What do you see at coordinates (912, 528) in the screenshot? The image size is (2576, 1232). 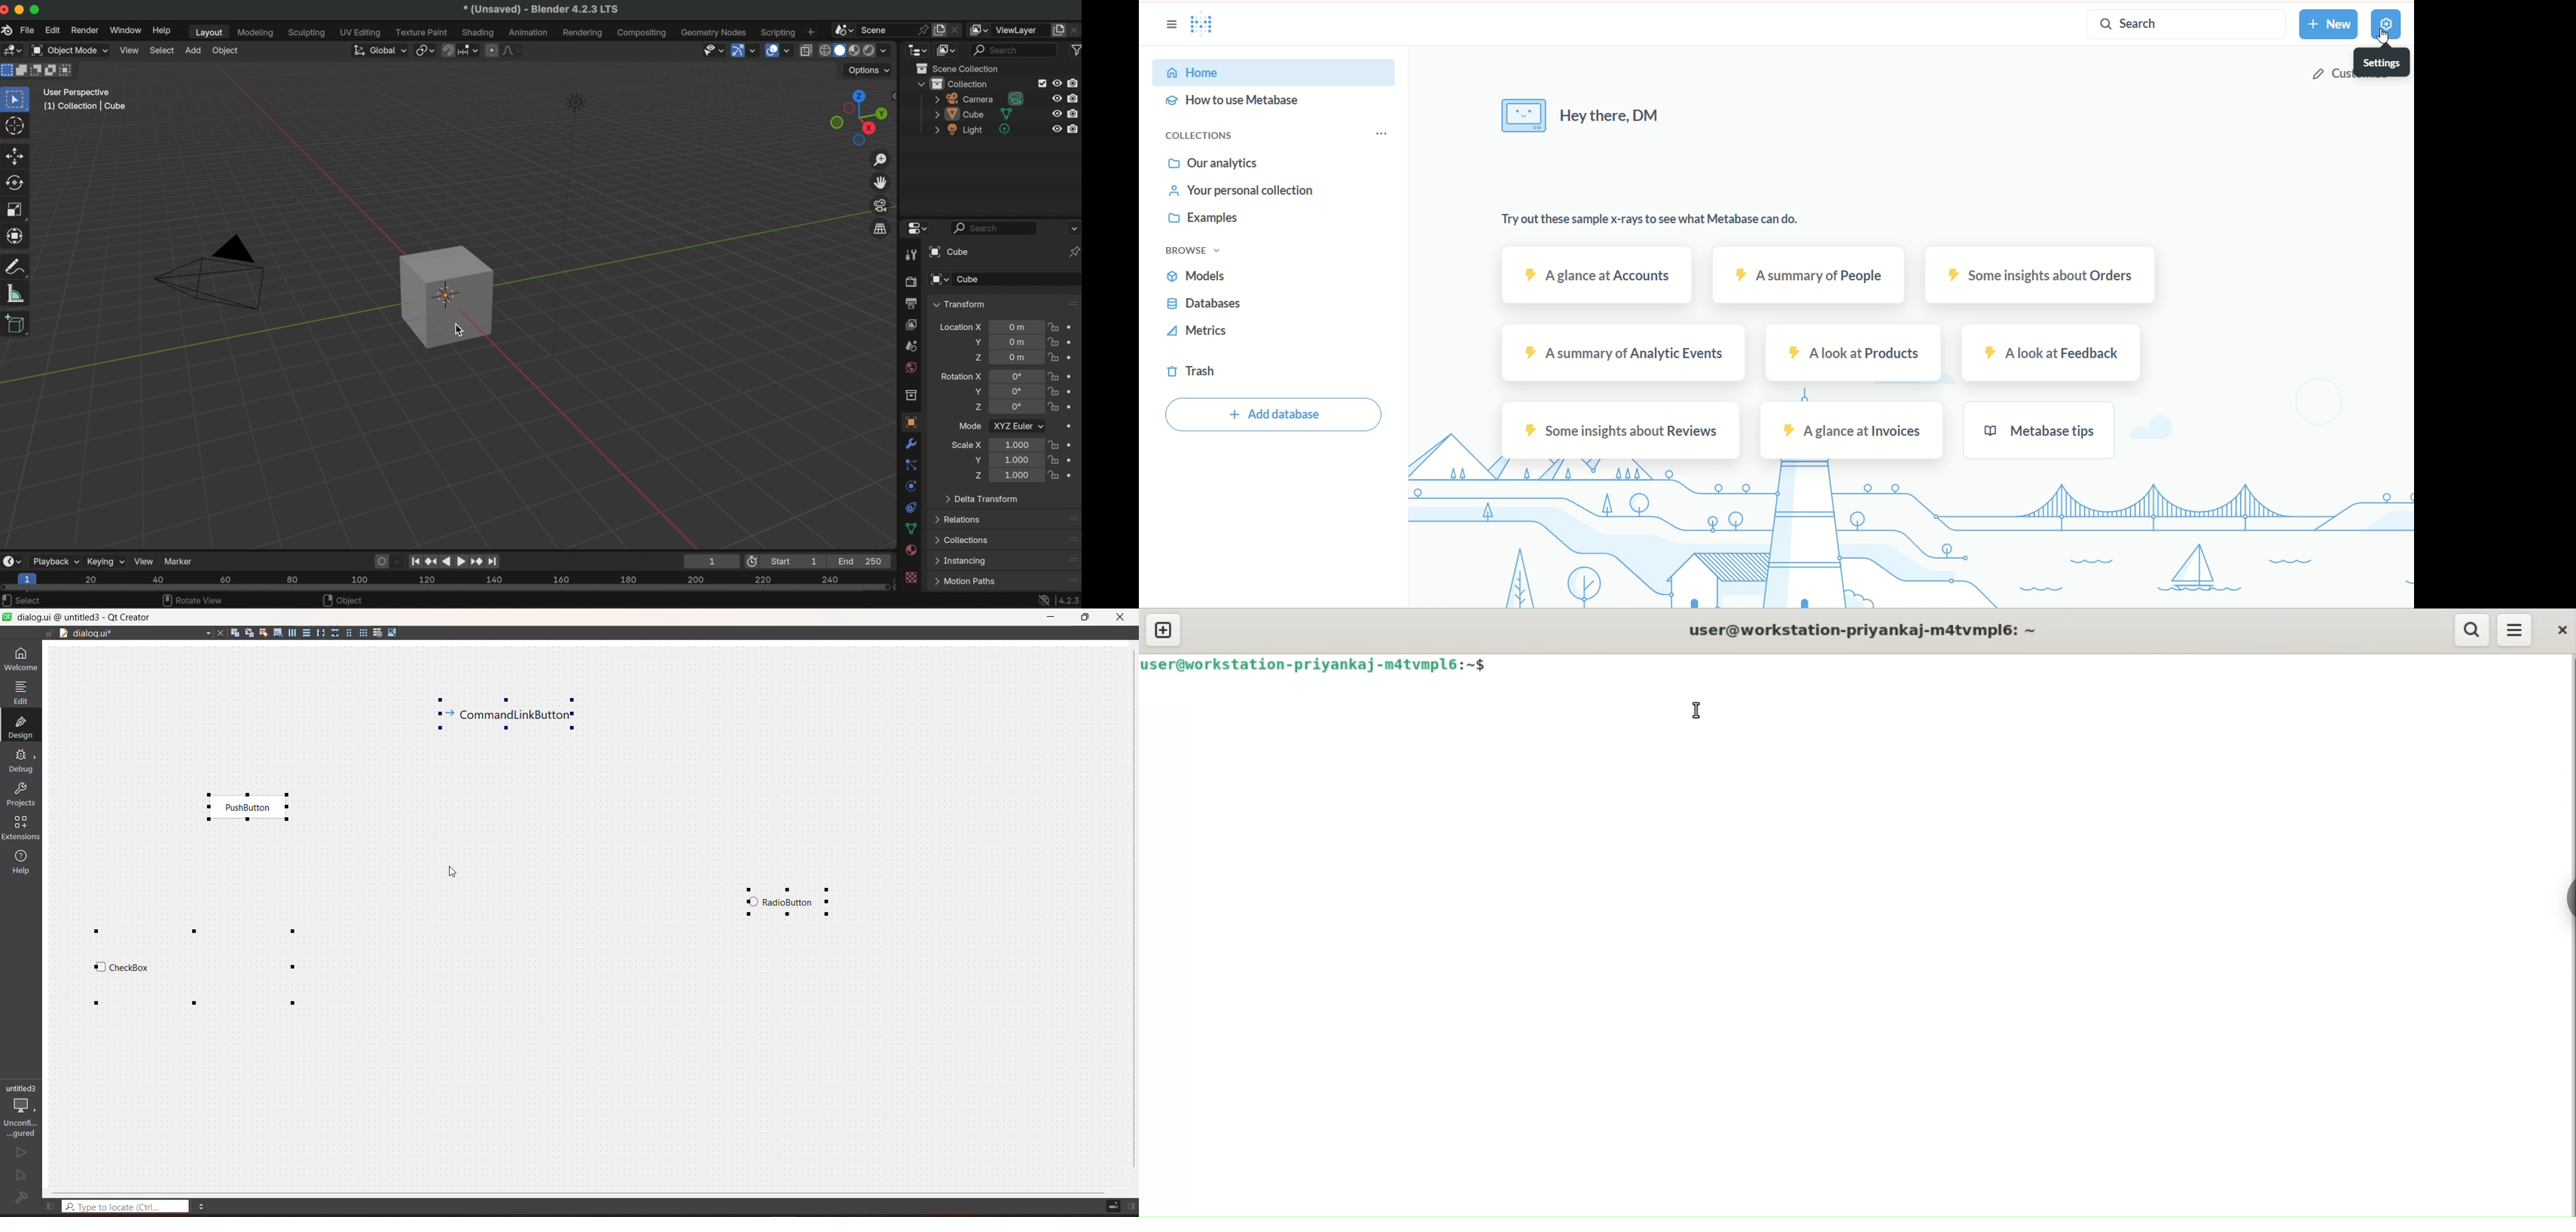 I see `data` at bounding box center [912, 528].